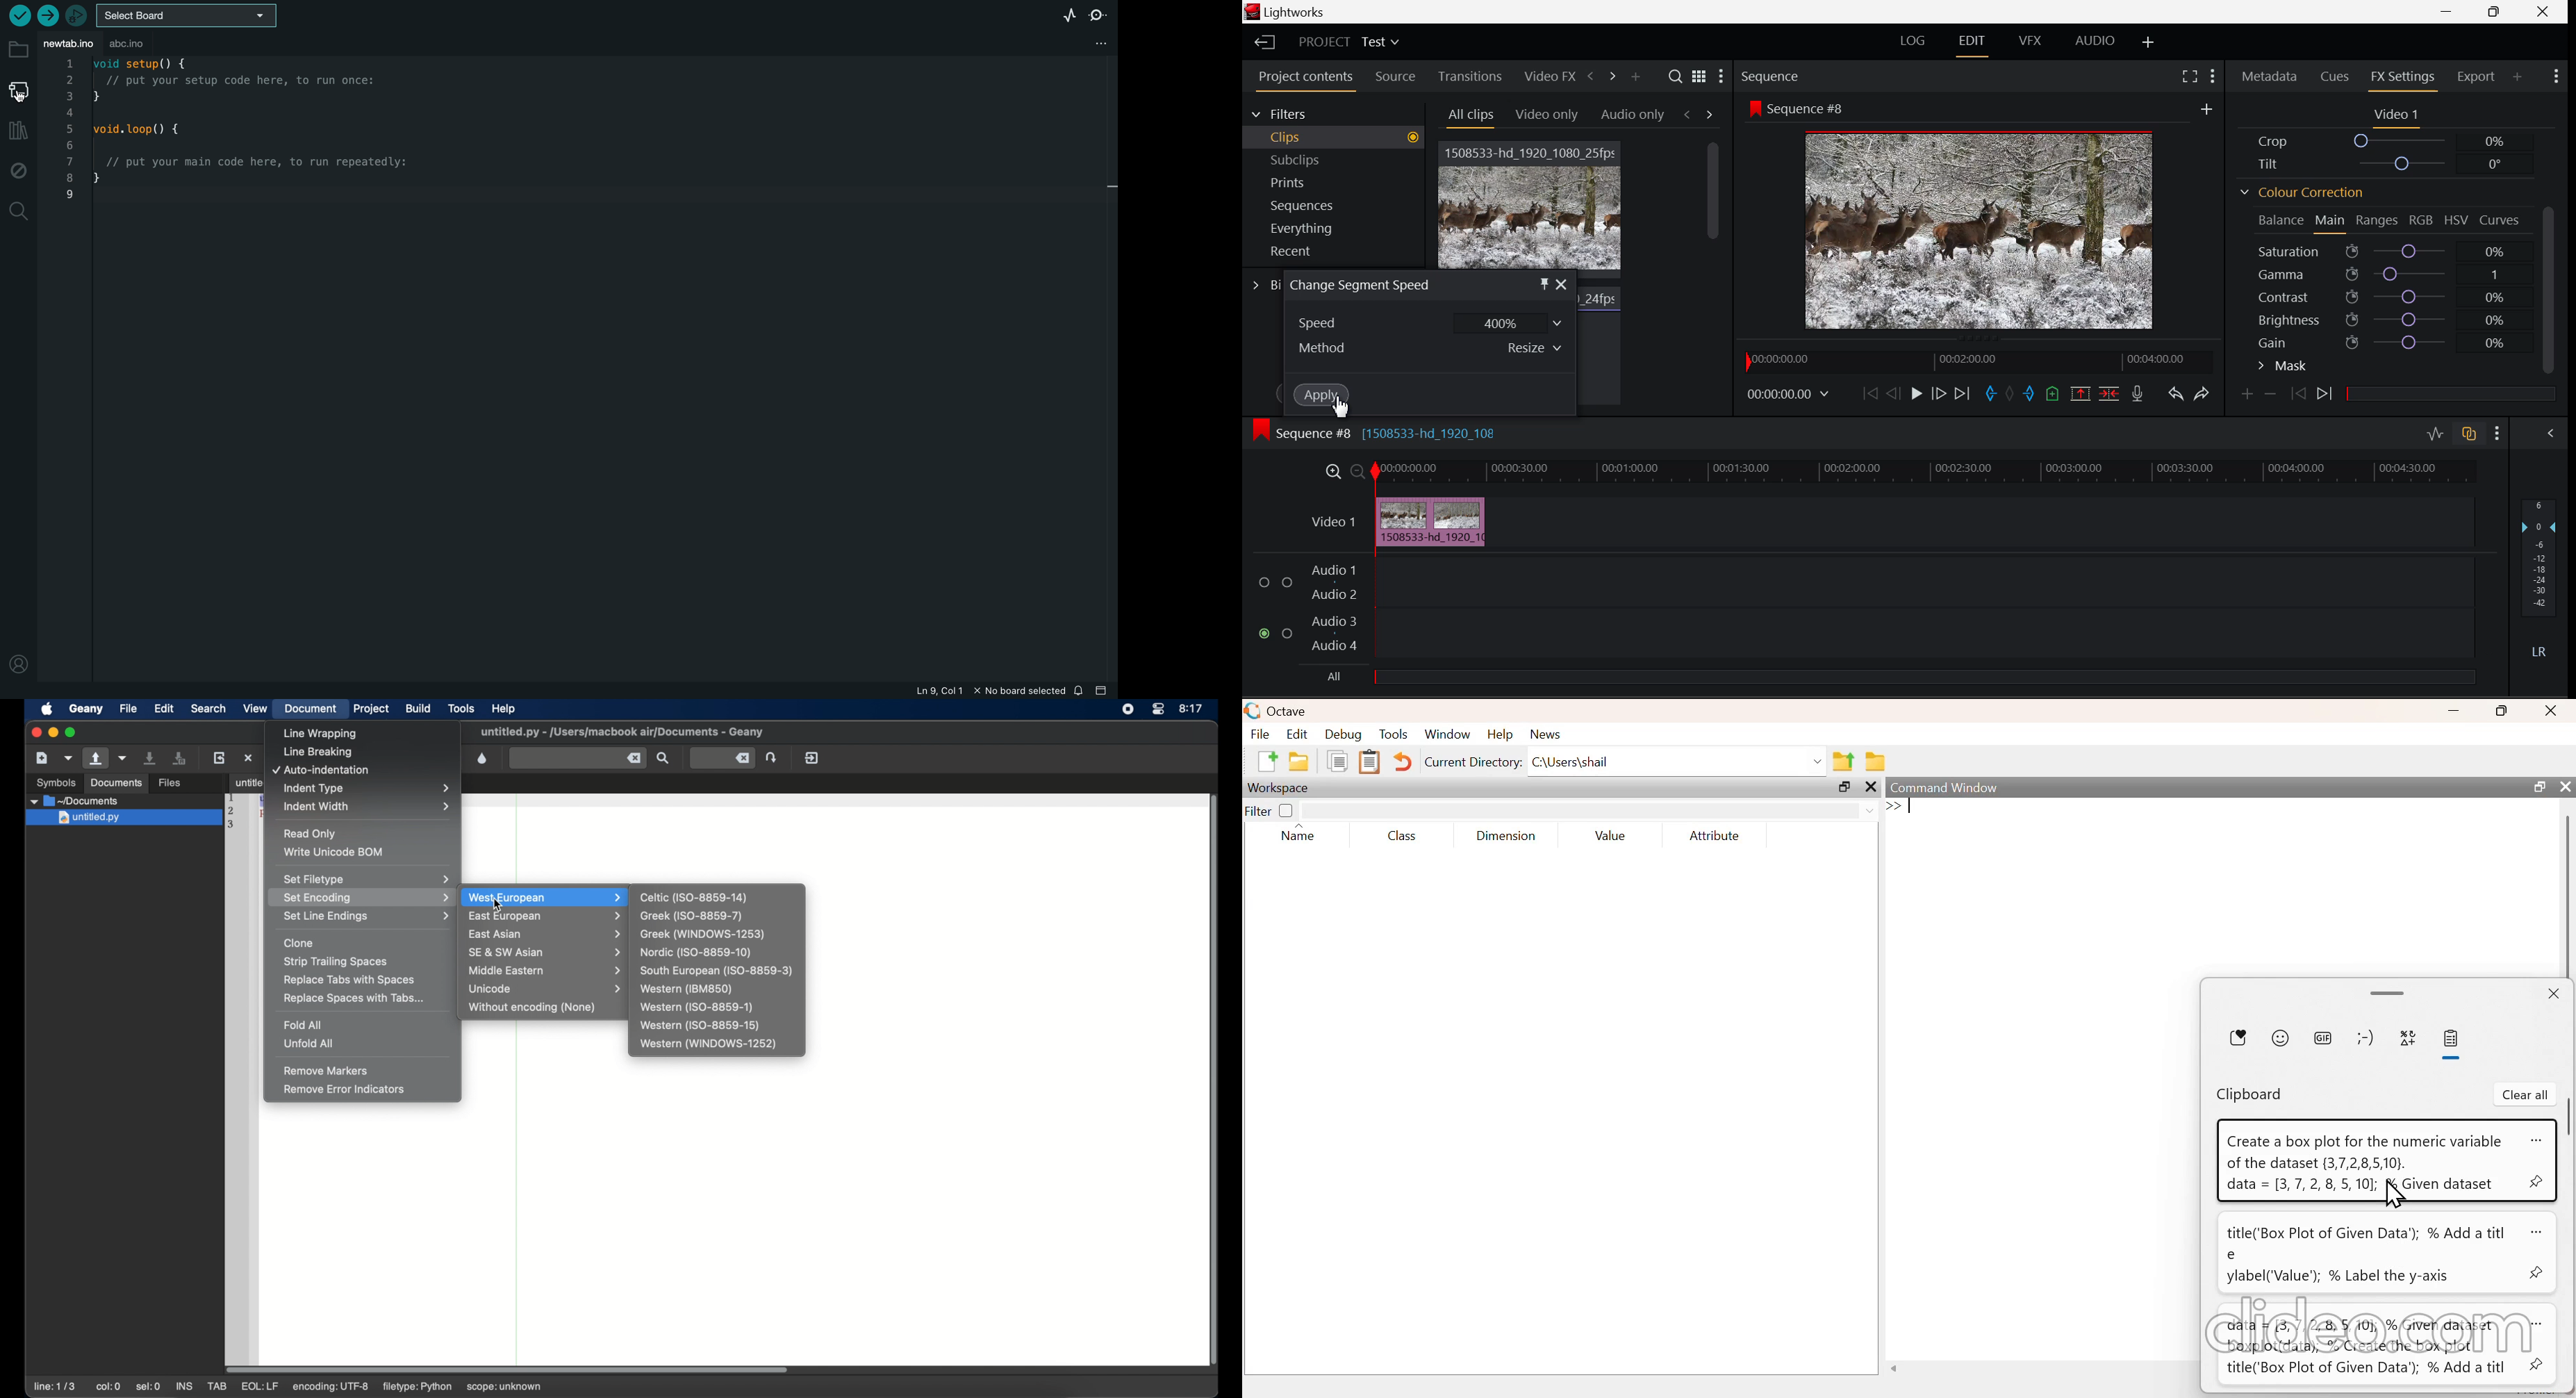 The width and height of the screenshot is (2576, 1400). Describe the element at coordinates (2524, 1094) in the screenshot. I see `clear all` at that location.